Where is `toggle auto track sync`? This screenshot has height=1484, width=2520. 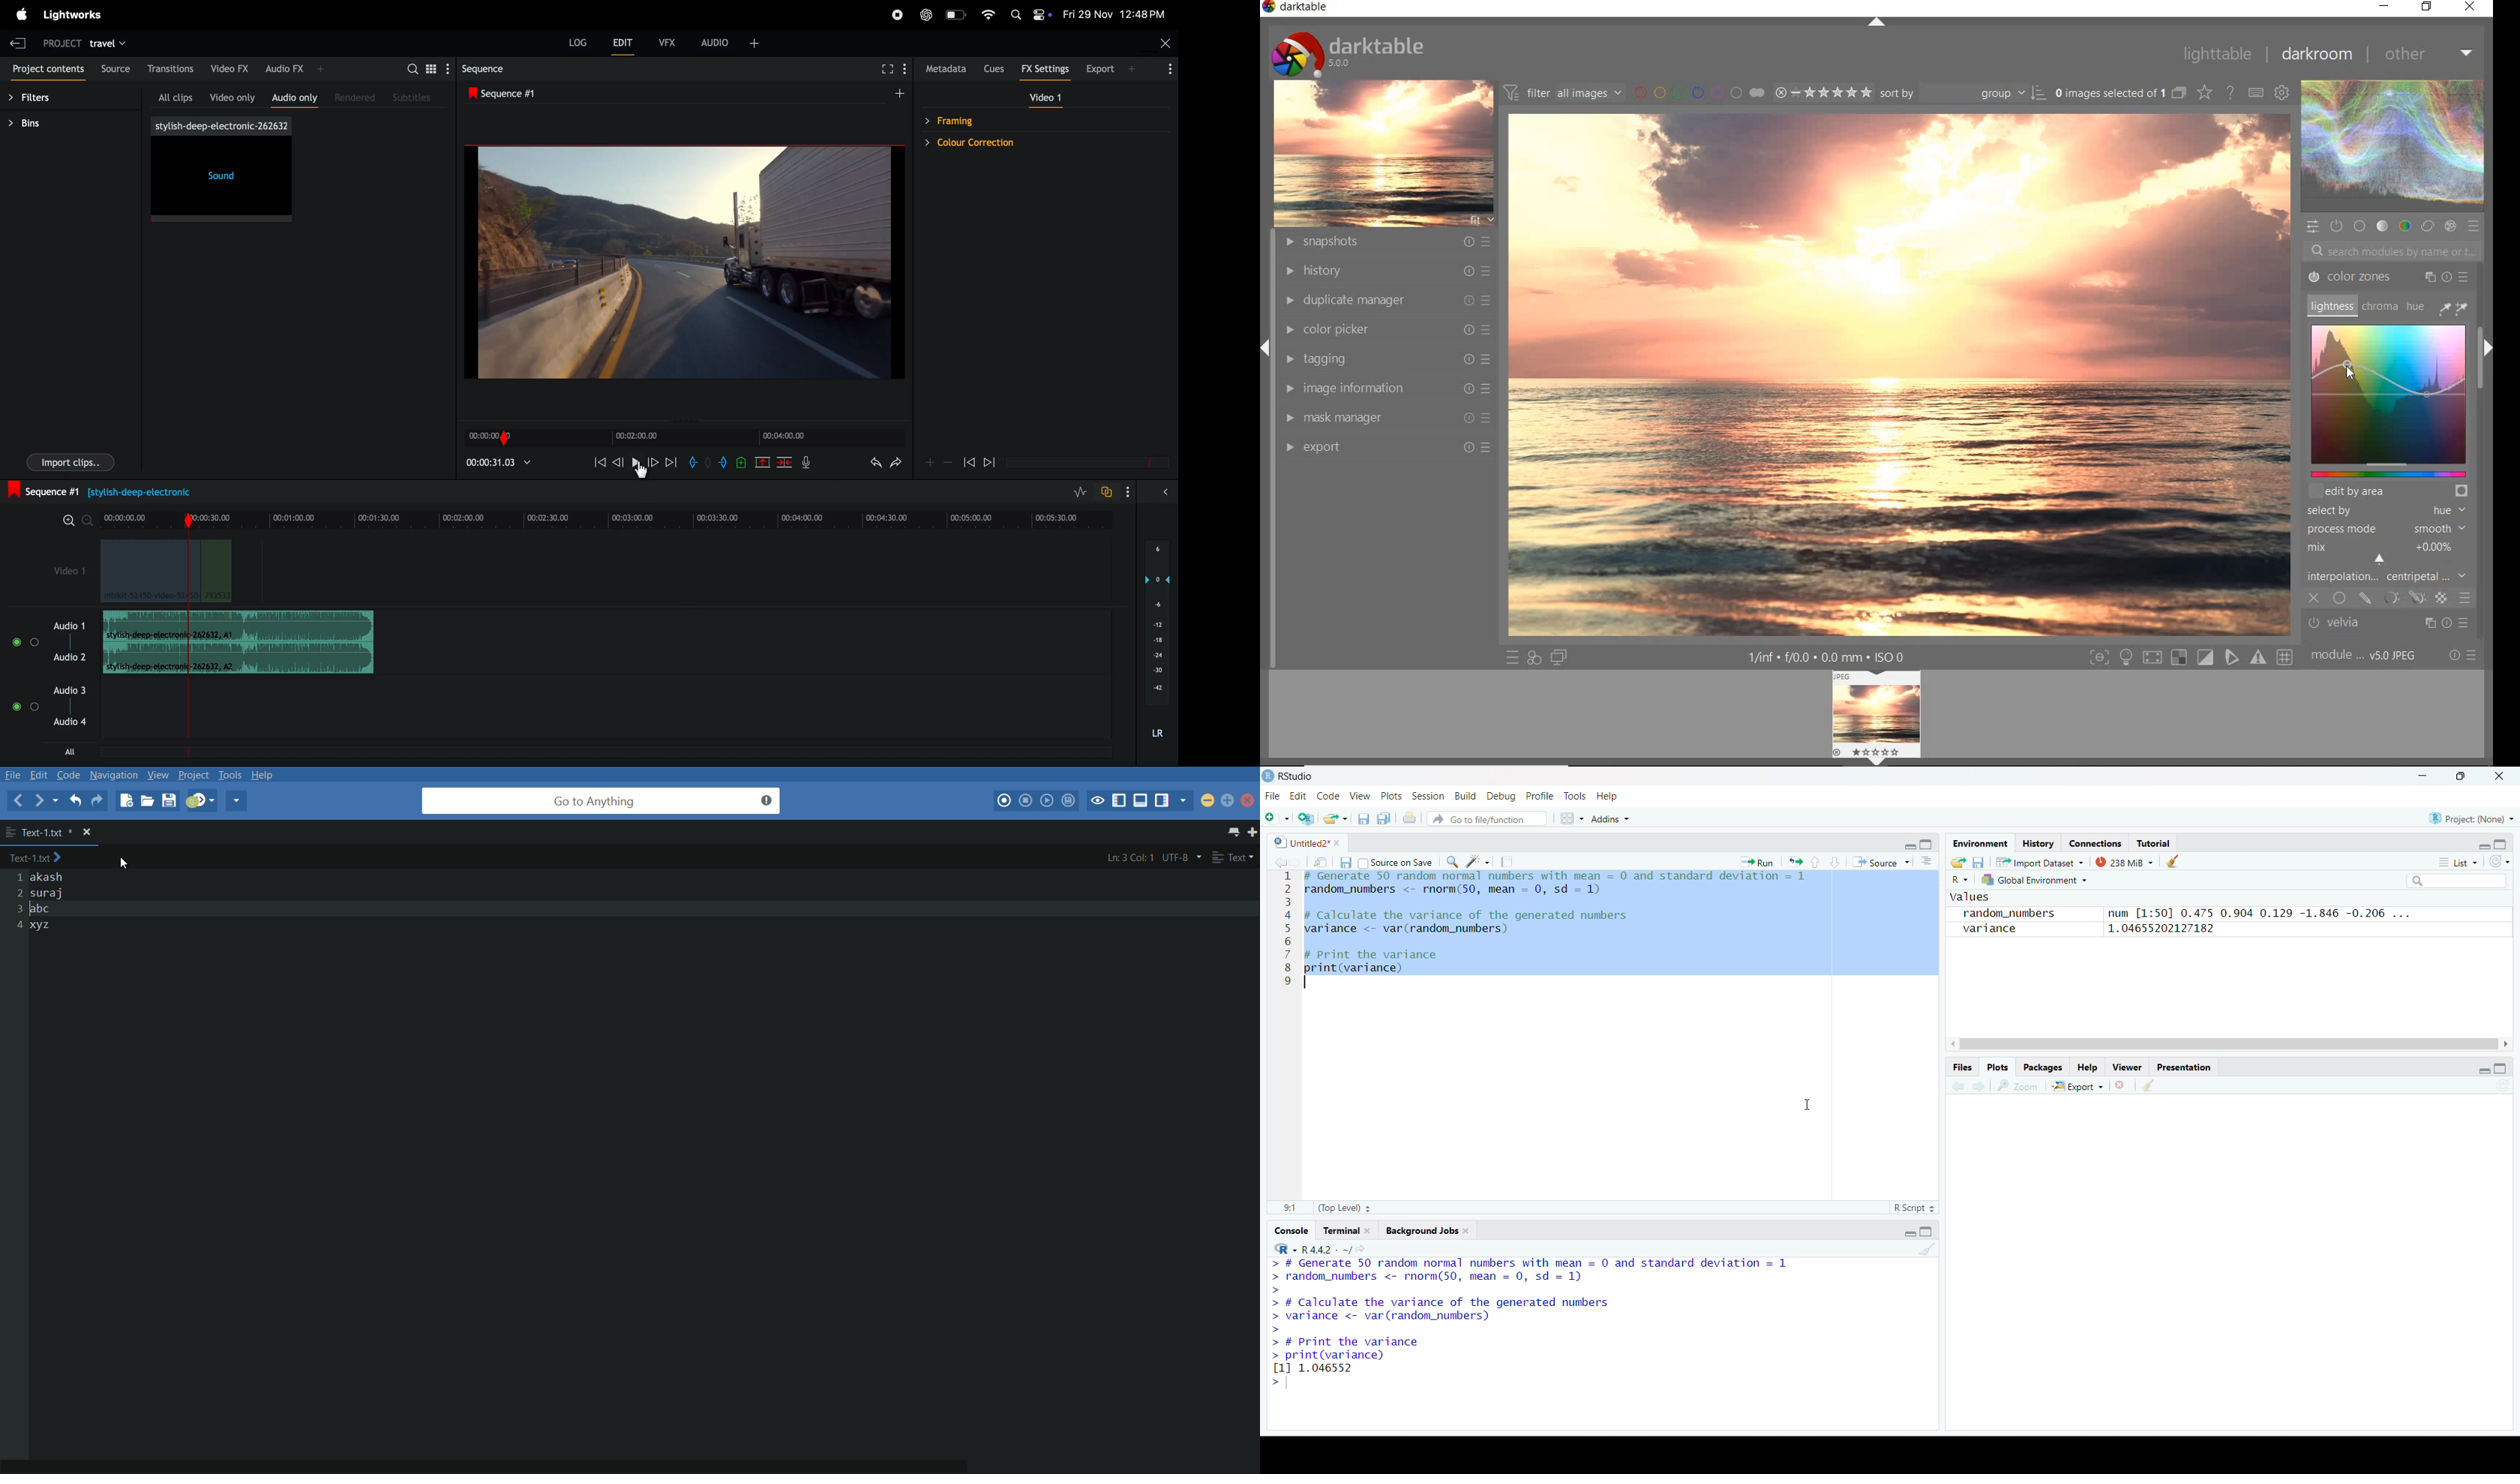
toggle auto track sync is located at coordinates (1106, 492).